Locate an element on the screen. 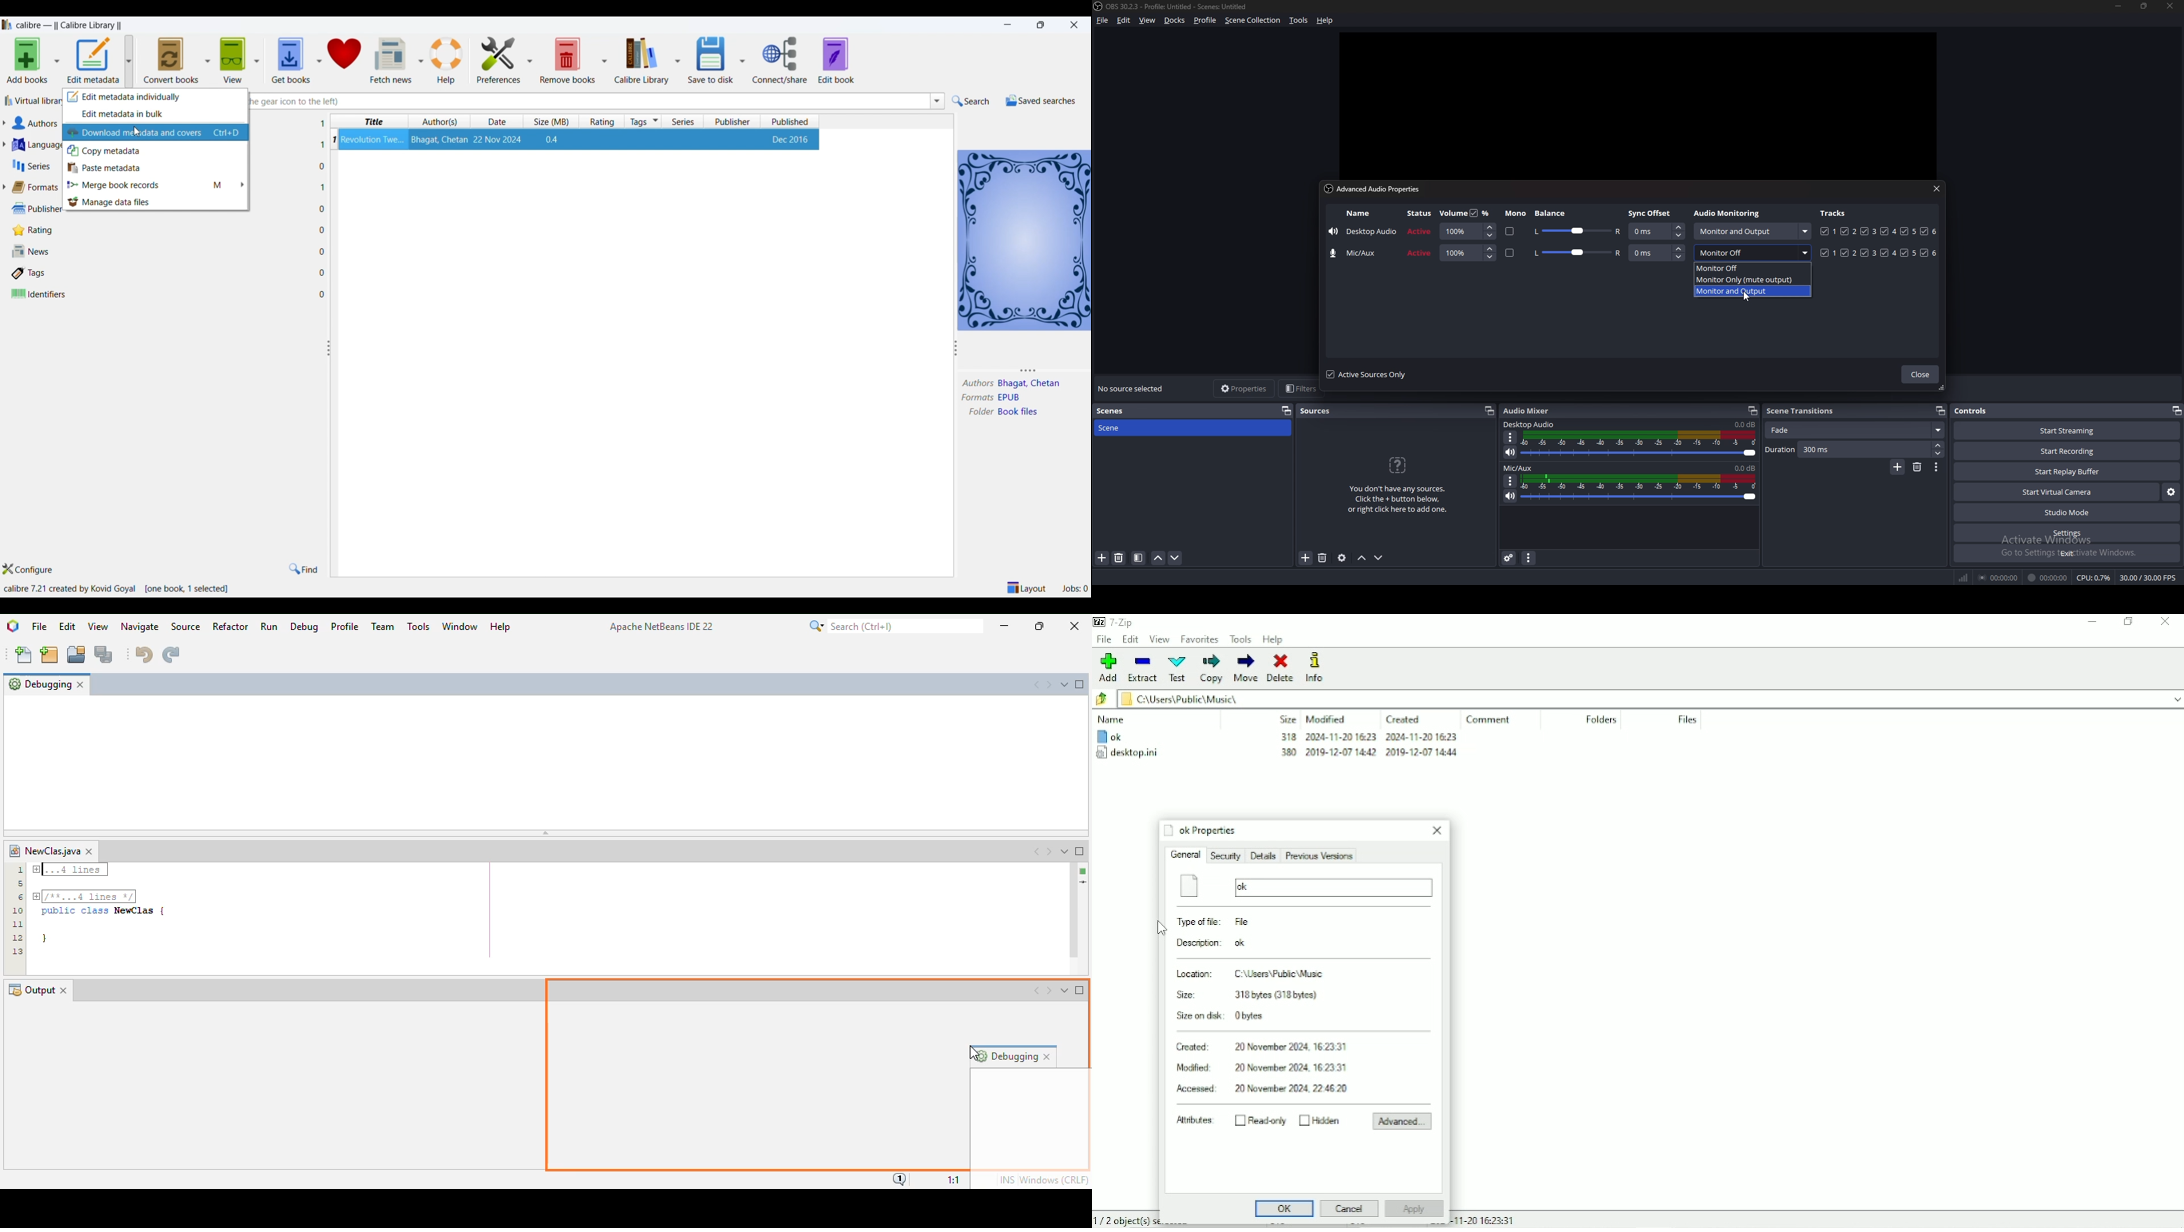 This screenshot has width=2184, height=1232. Details is located at coordinates (1265, 856).